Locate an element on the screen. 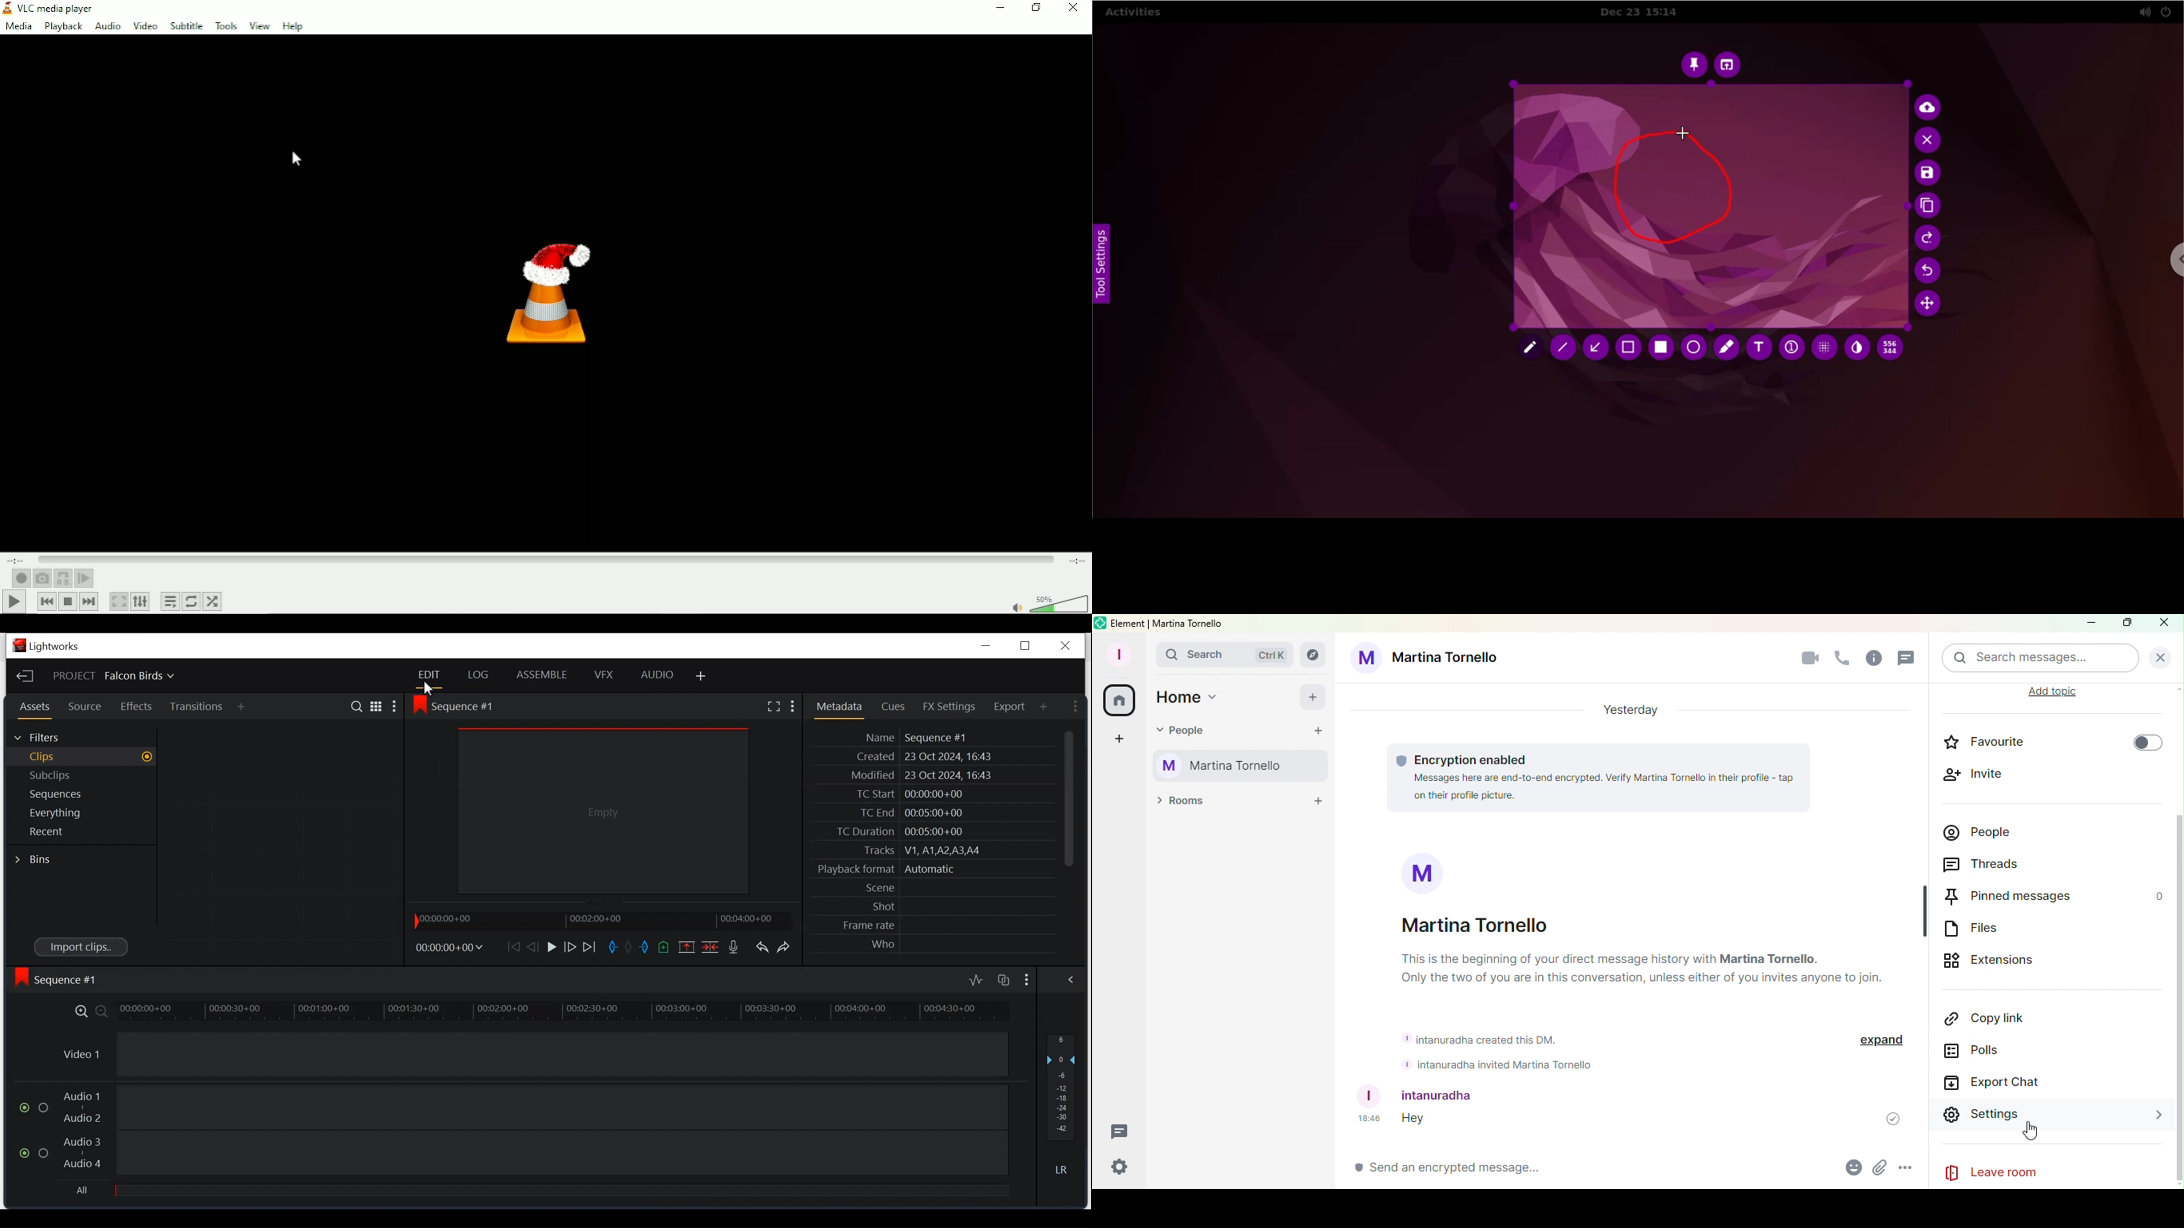  Search bar is located at coordinates (2035, 659).